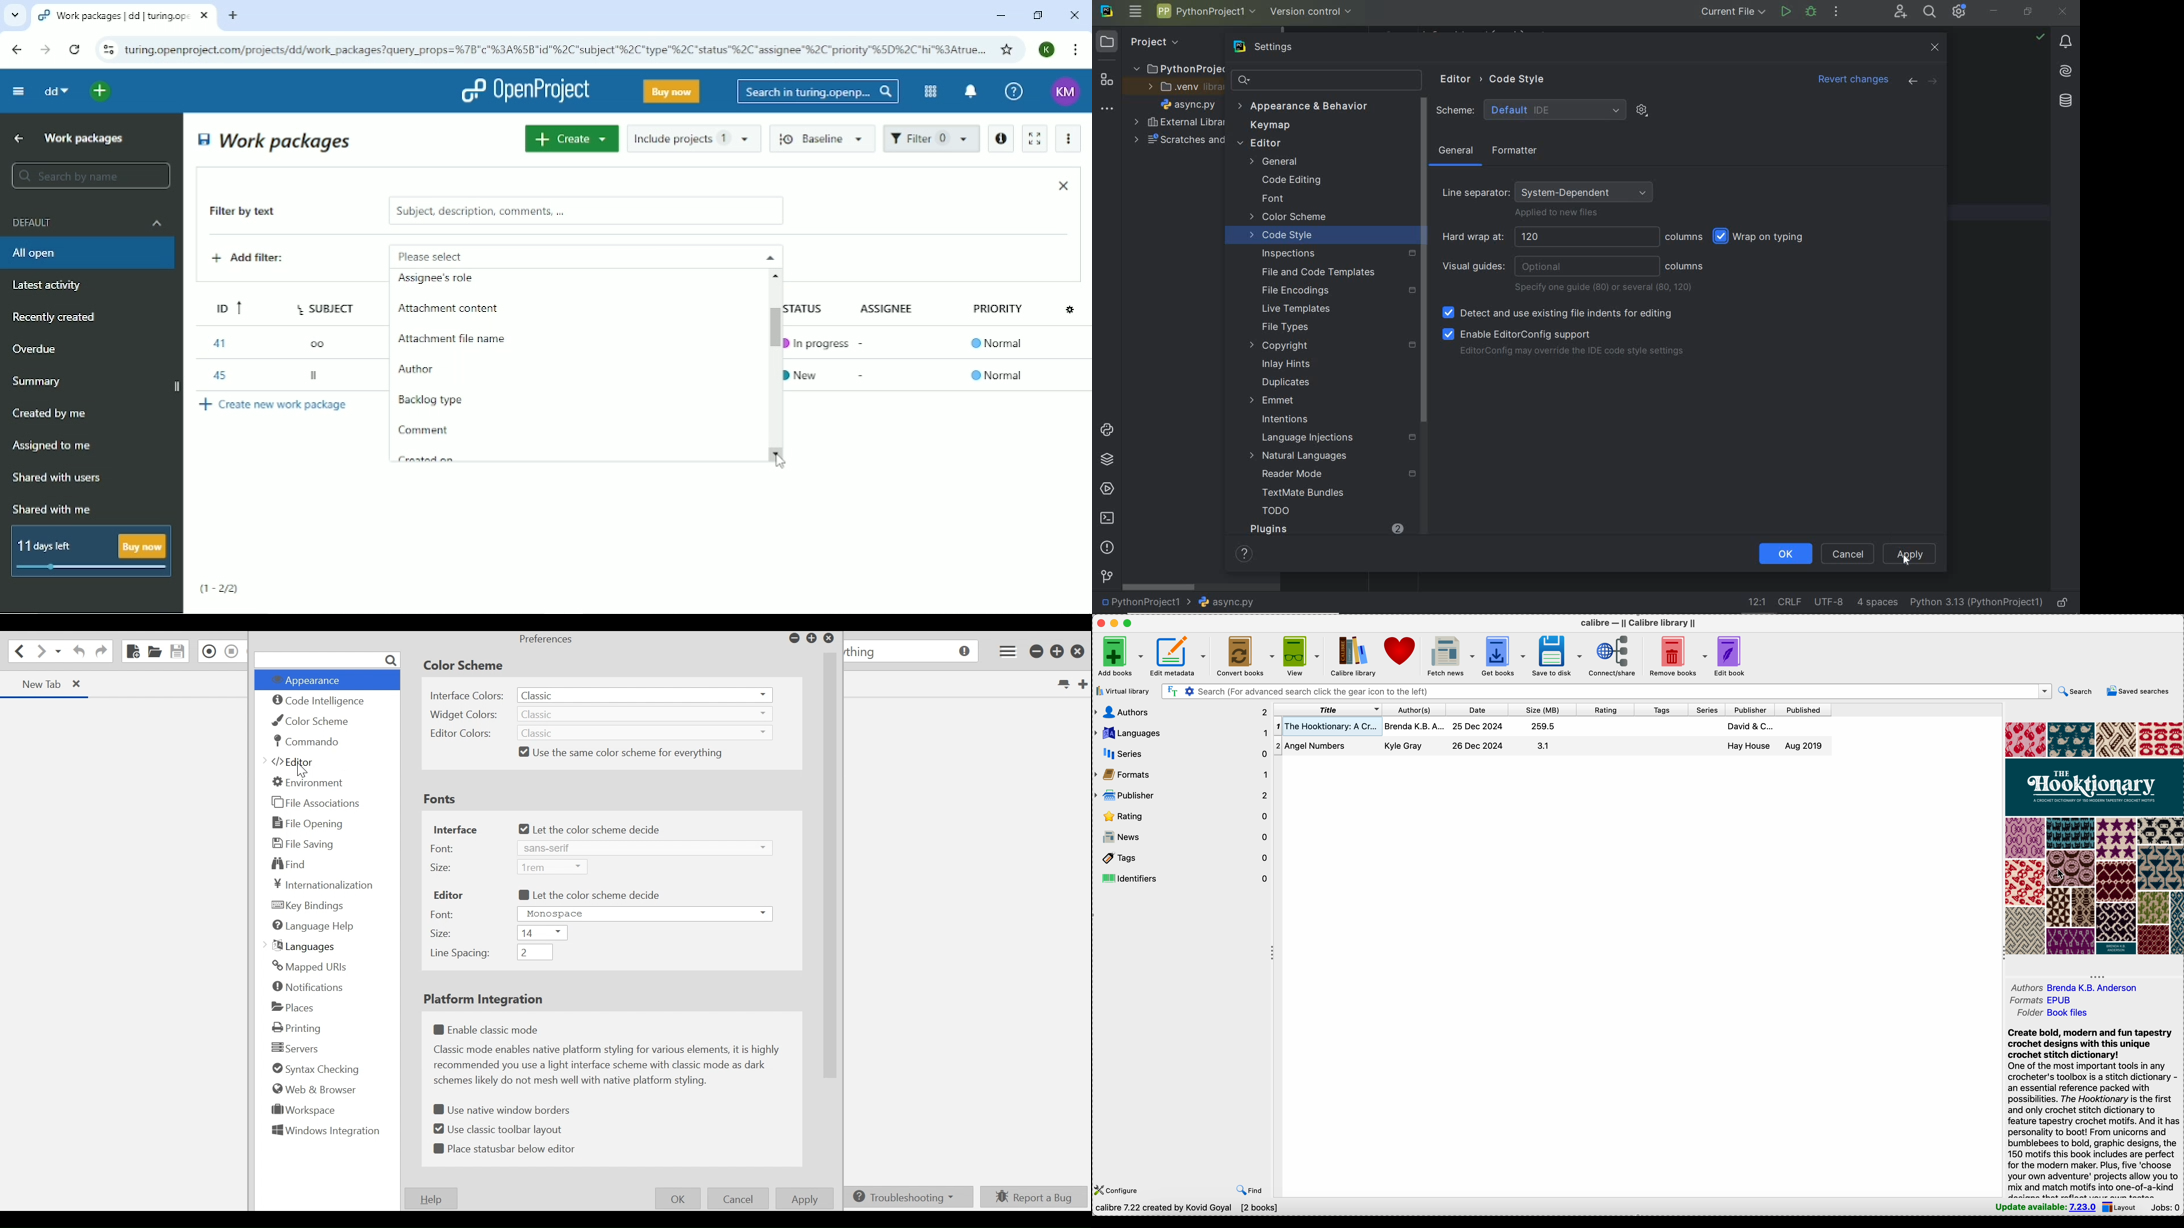  What do you see at coordinates (1144, 603) in the screenshot?
I see `project name` at bounding box center [1144, 603].